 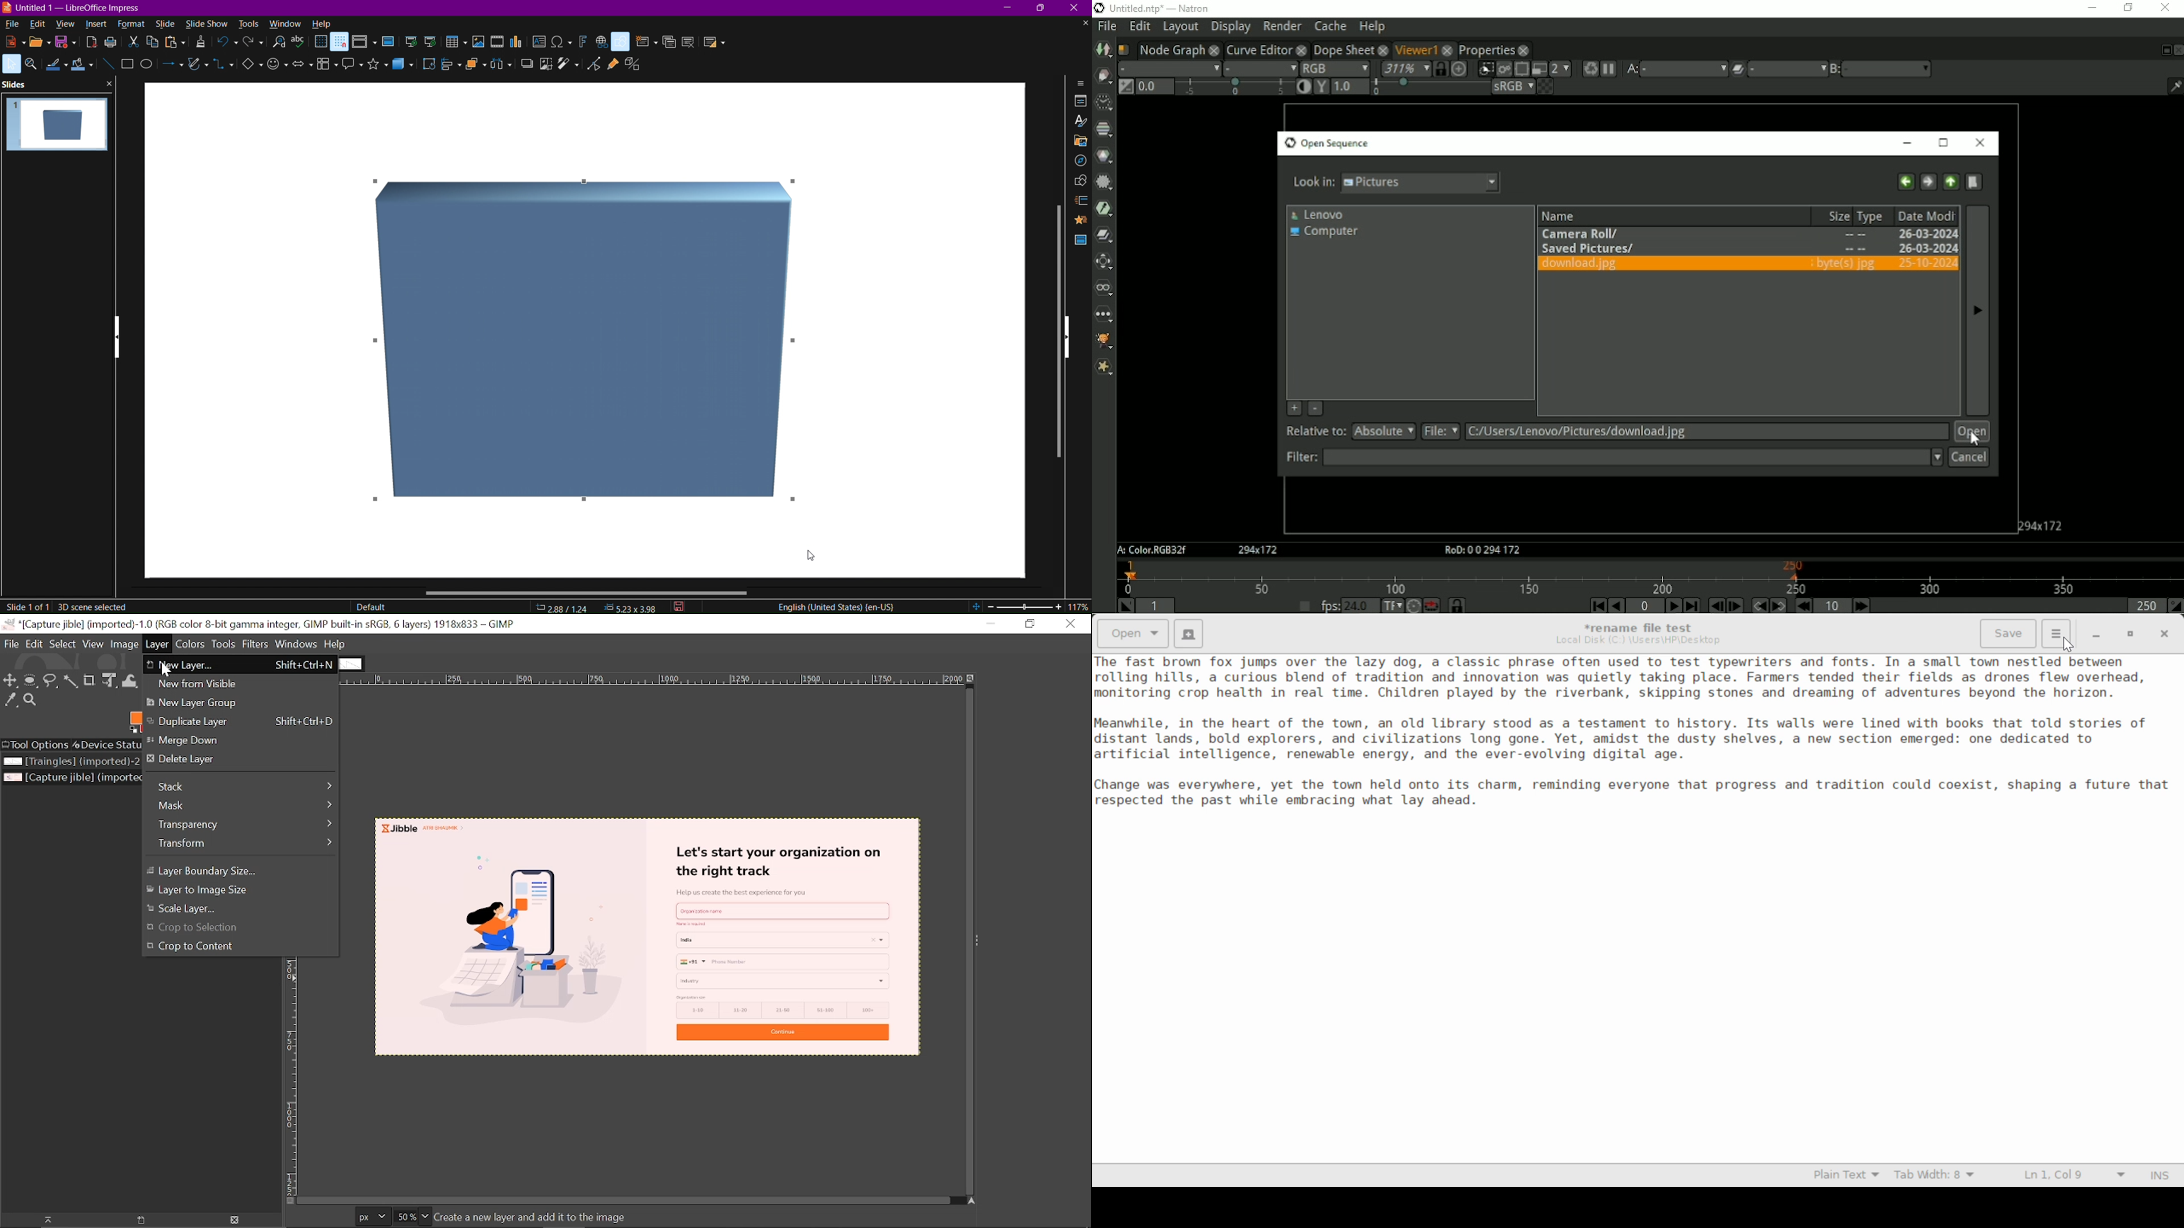 I want to click on Styles, so click(x=1078, y=122).